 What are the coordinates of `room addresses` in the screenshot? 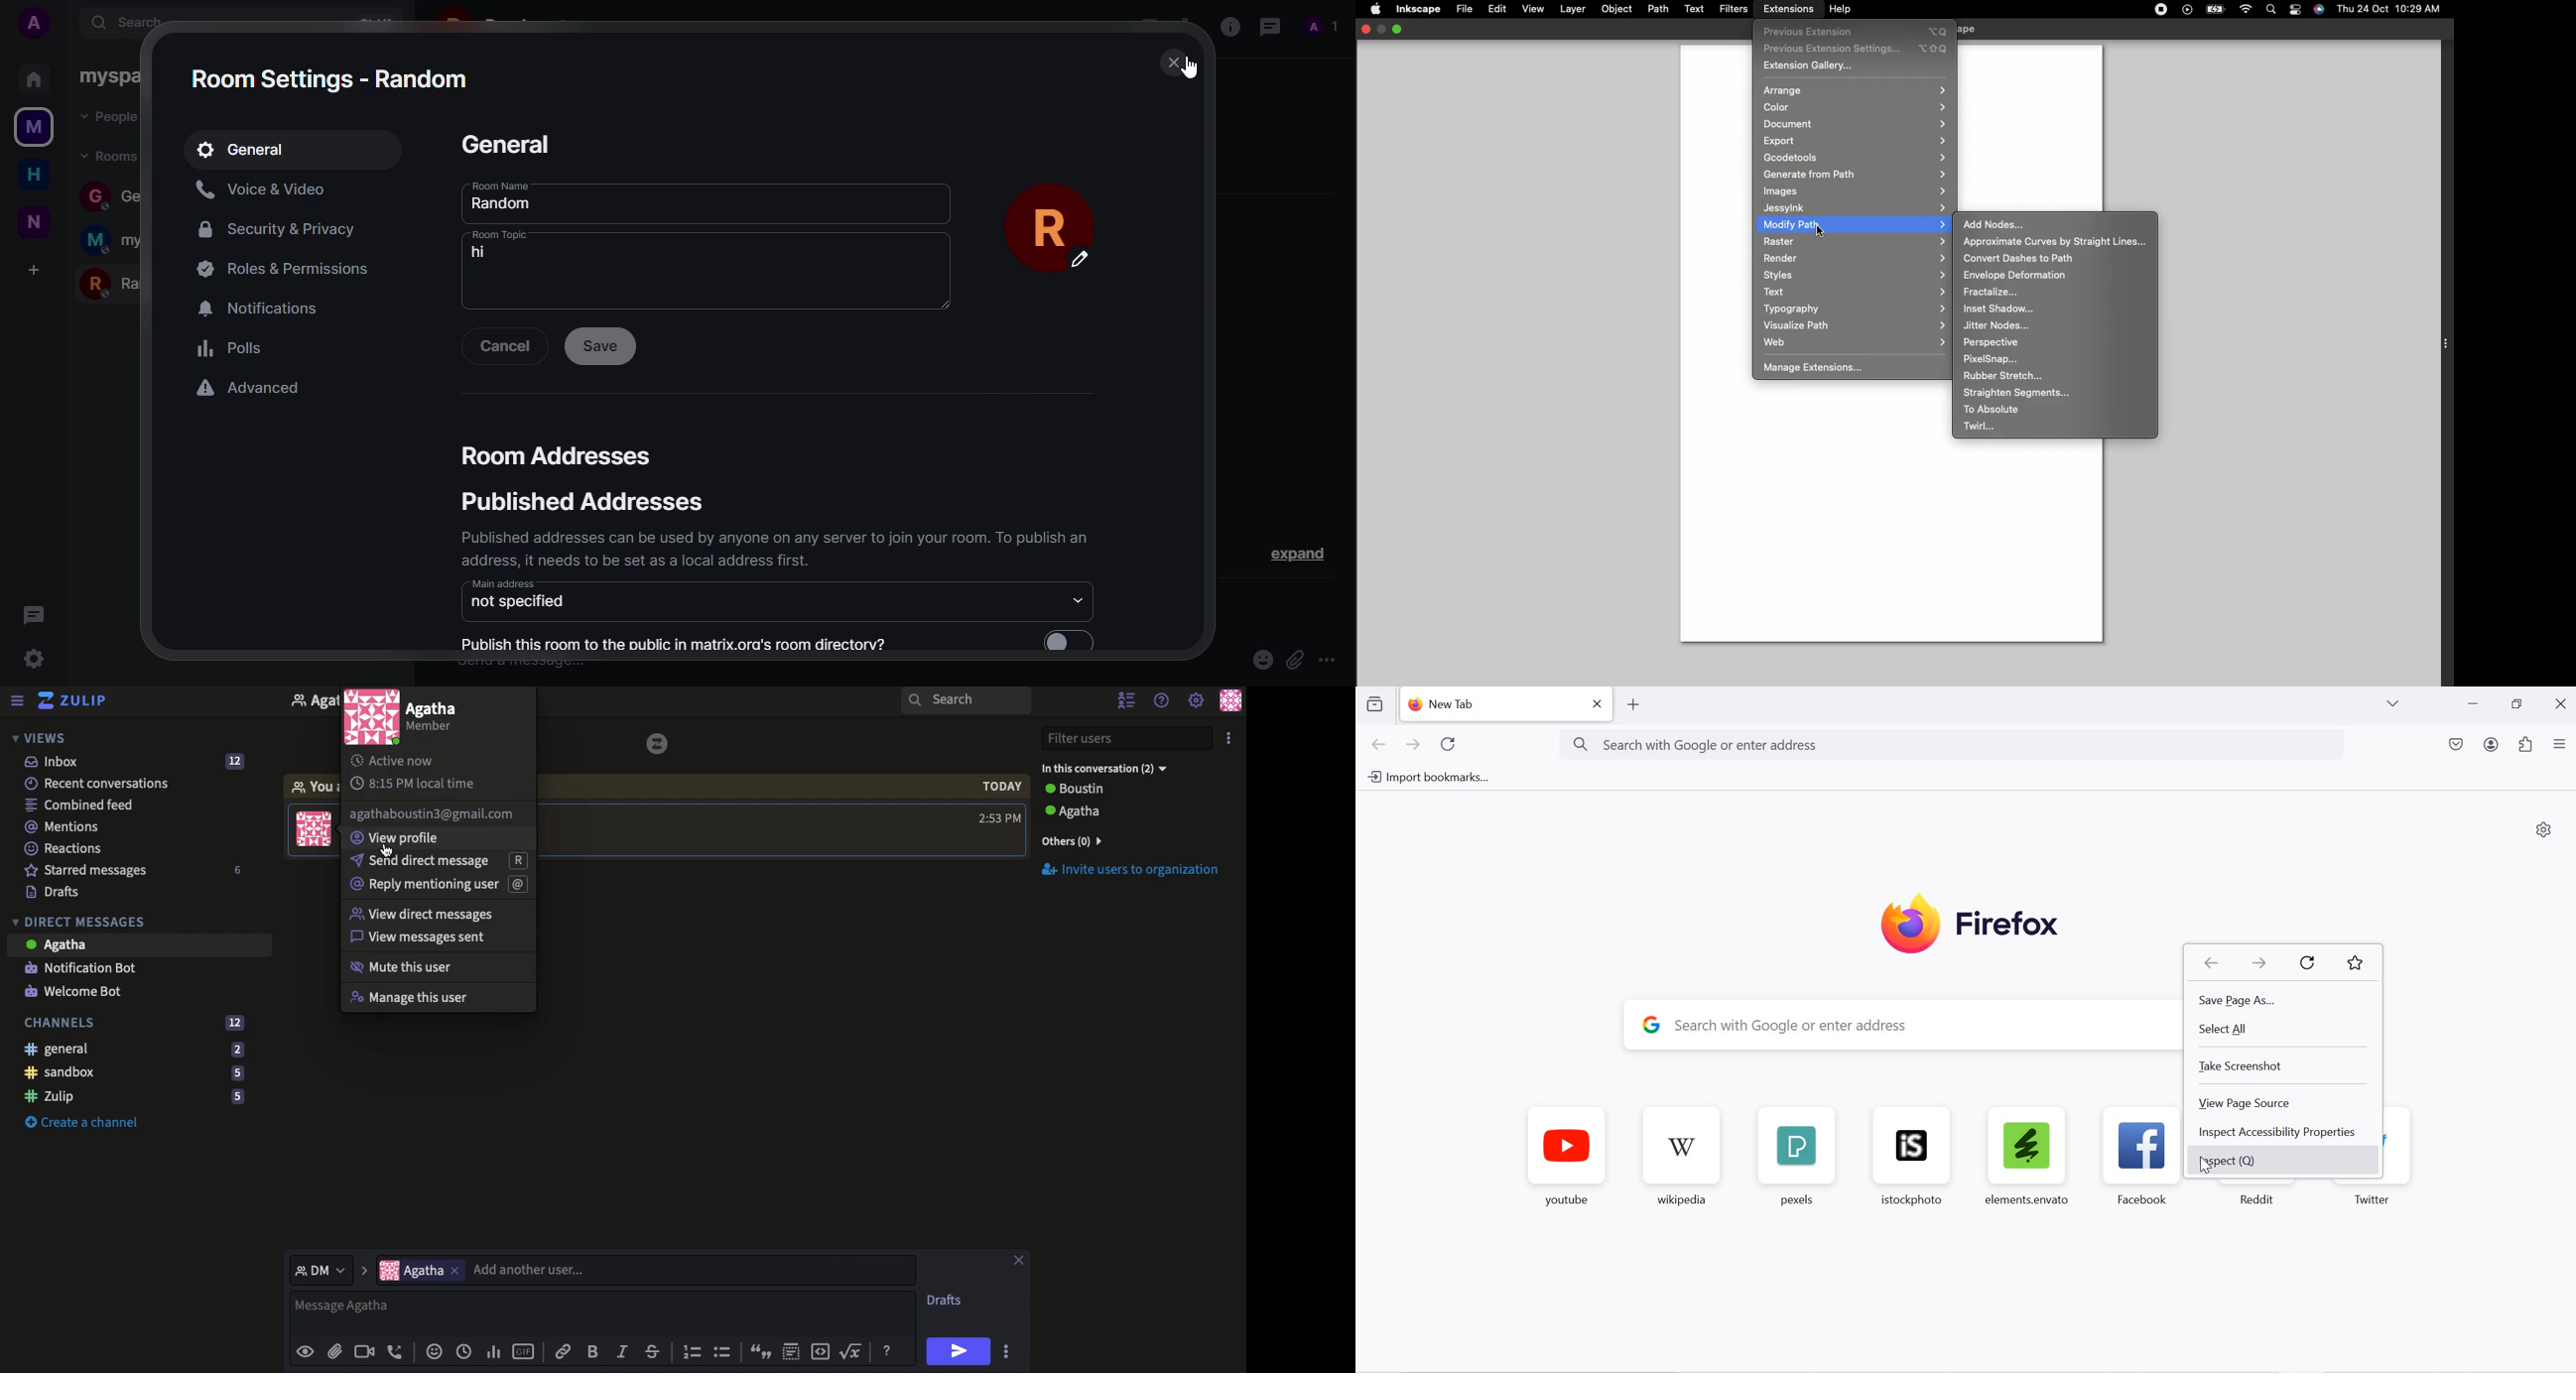 It's located at (556, 453).